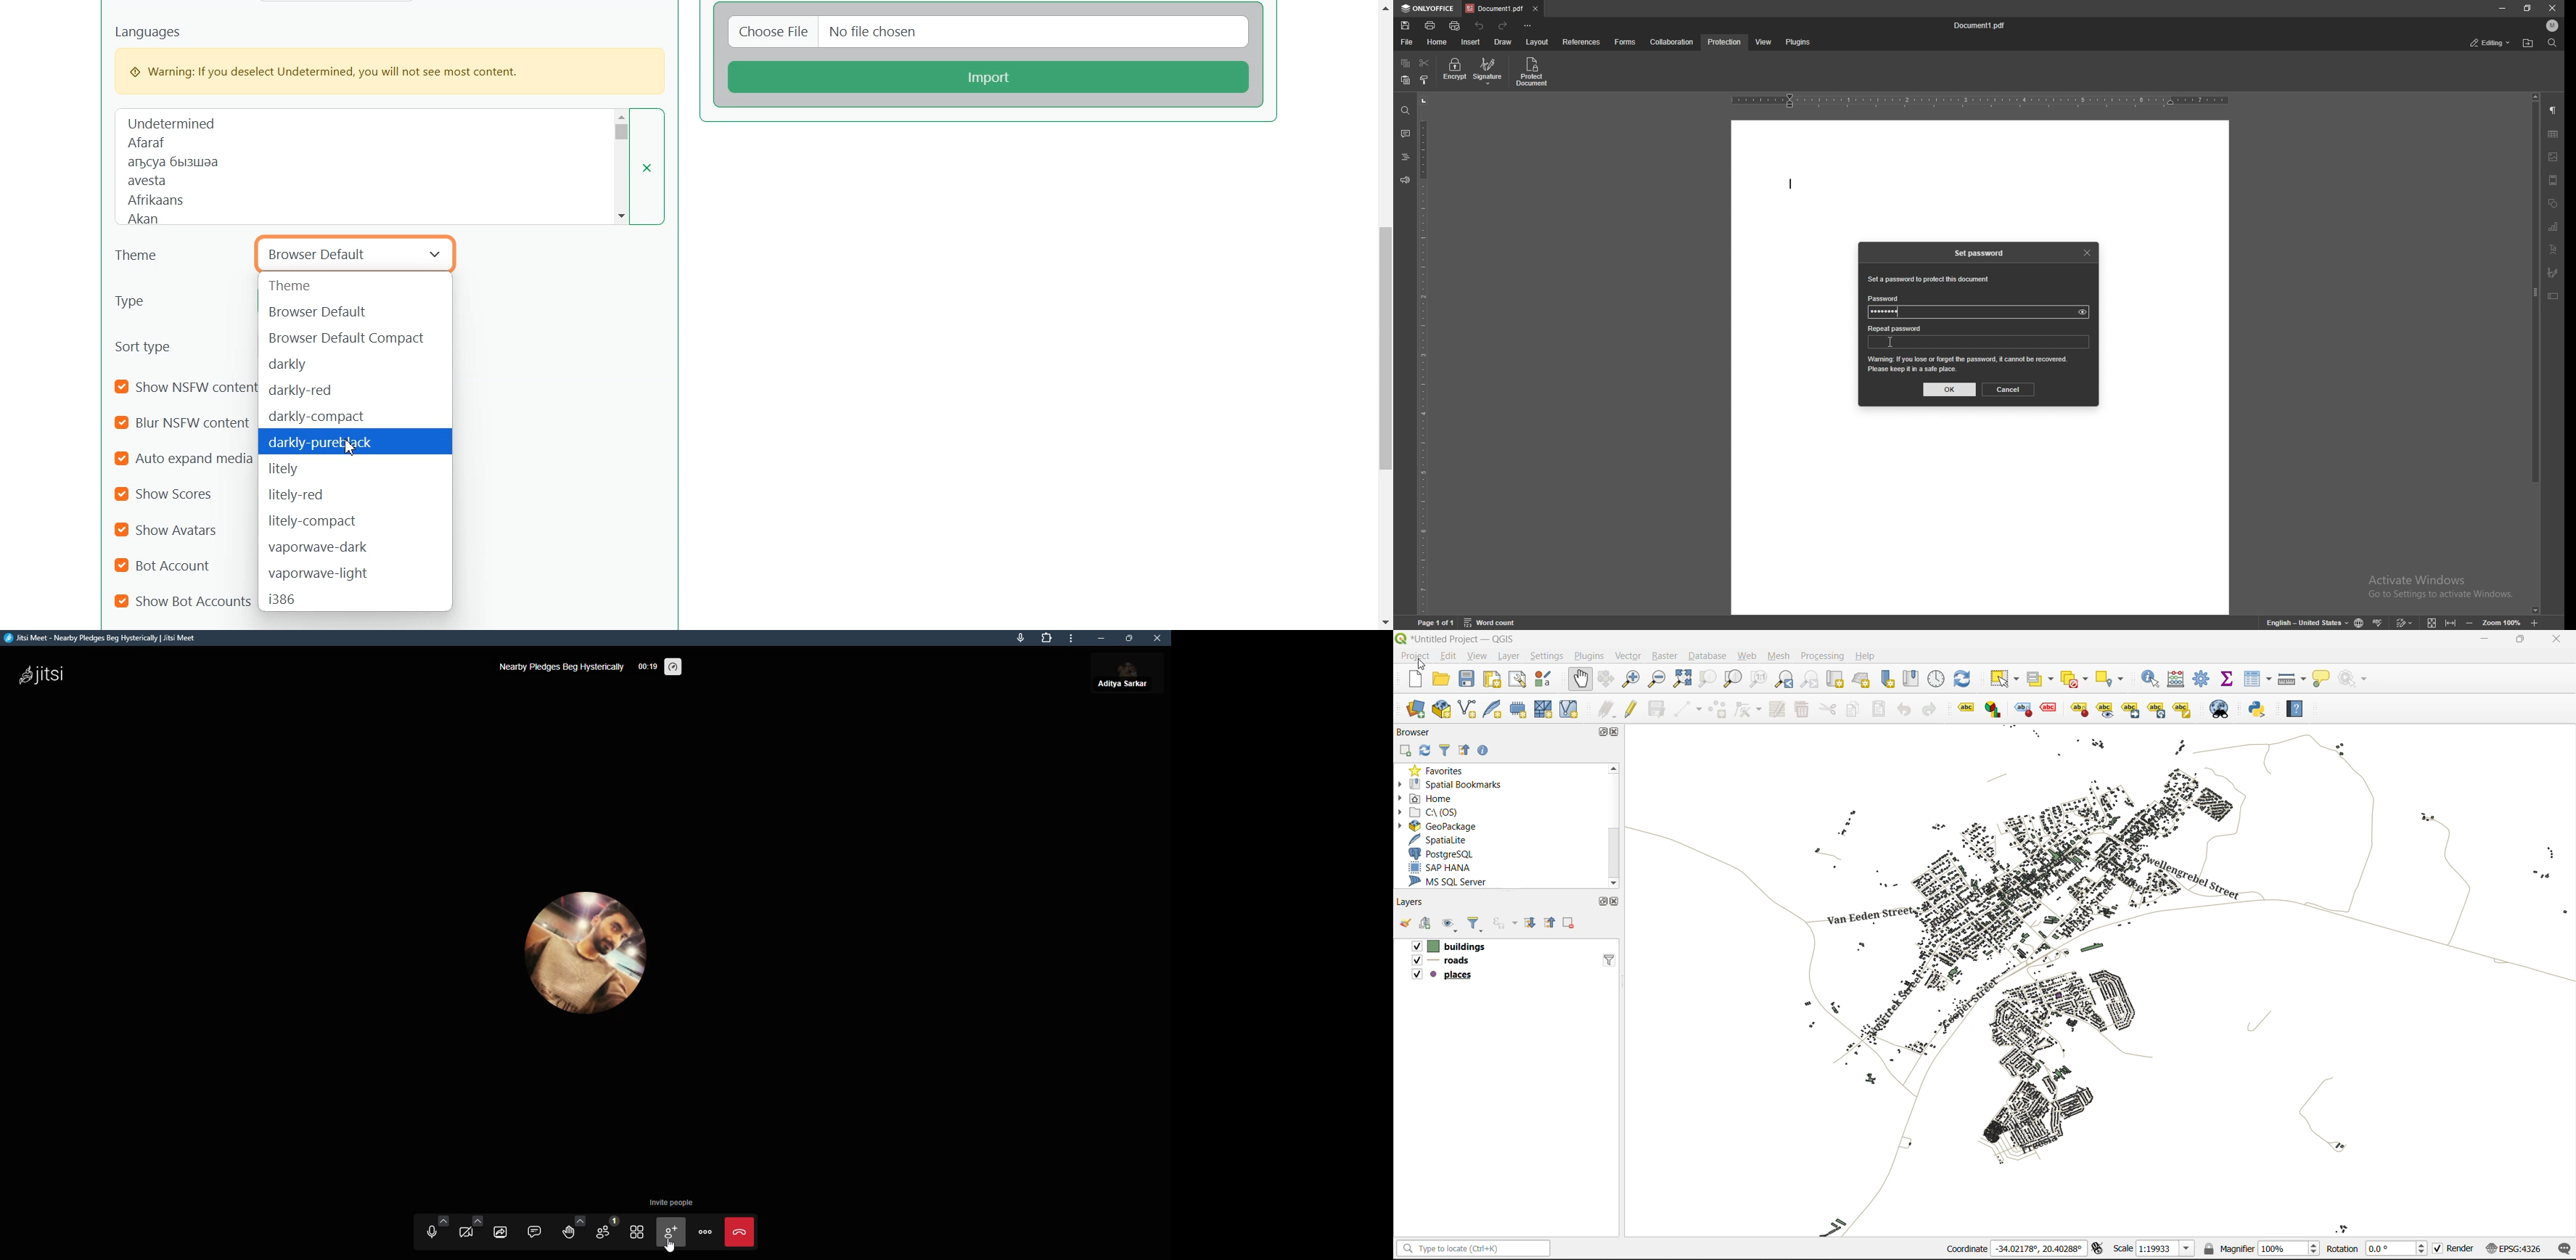  Describe the element at coordinates (171, 494) in the screenshot. I see `Show Scores` at that location.